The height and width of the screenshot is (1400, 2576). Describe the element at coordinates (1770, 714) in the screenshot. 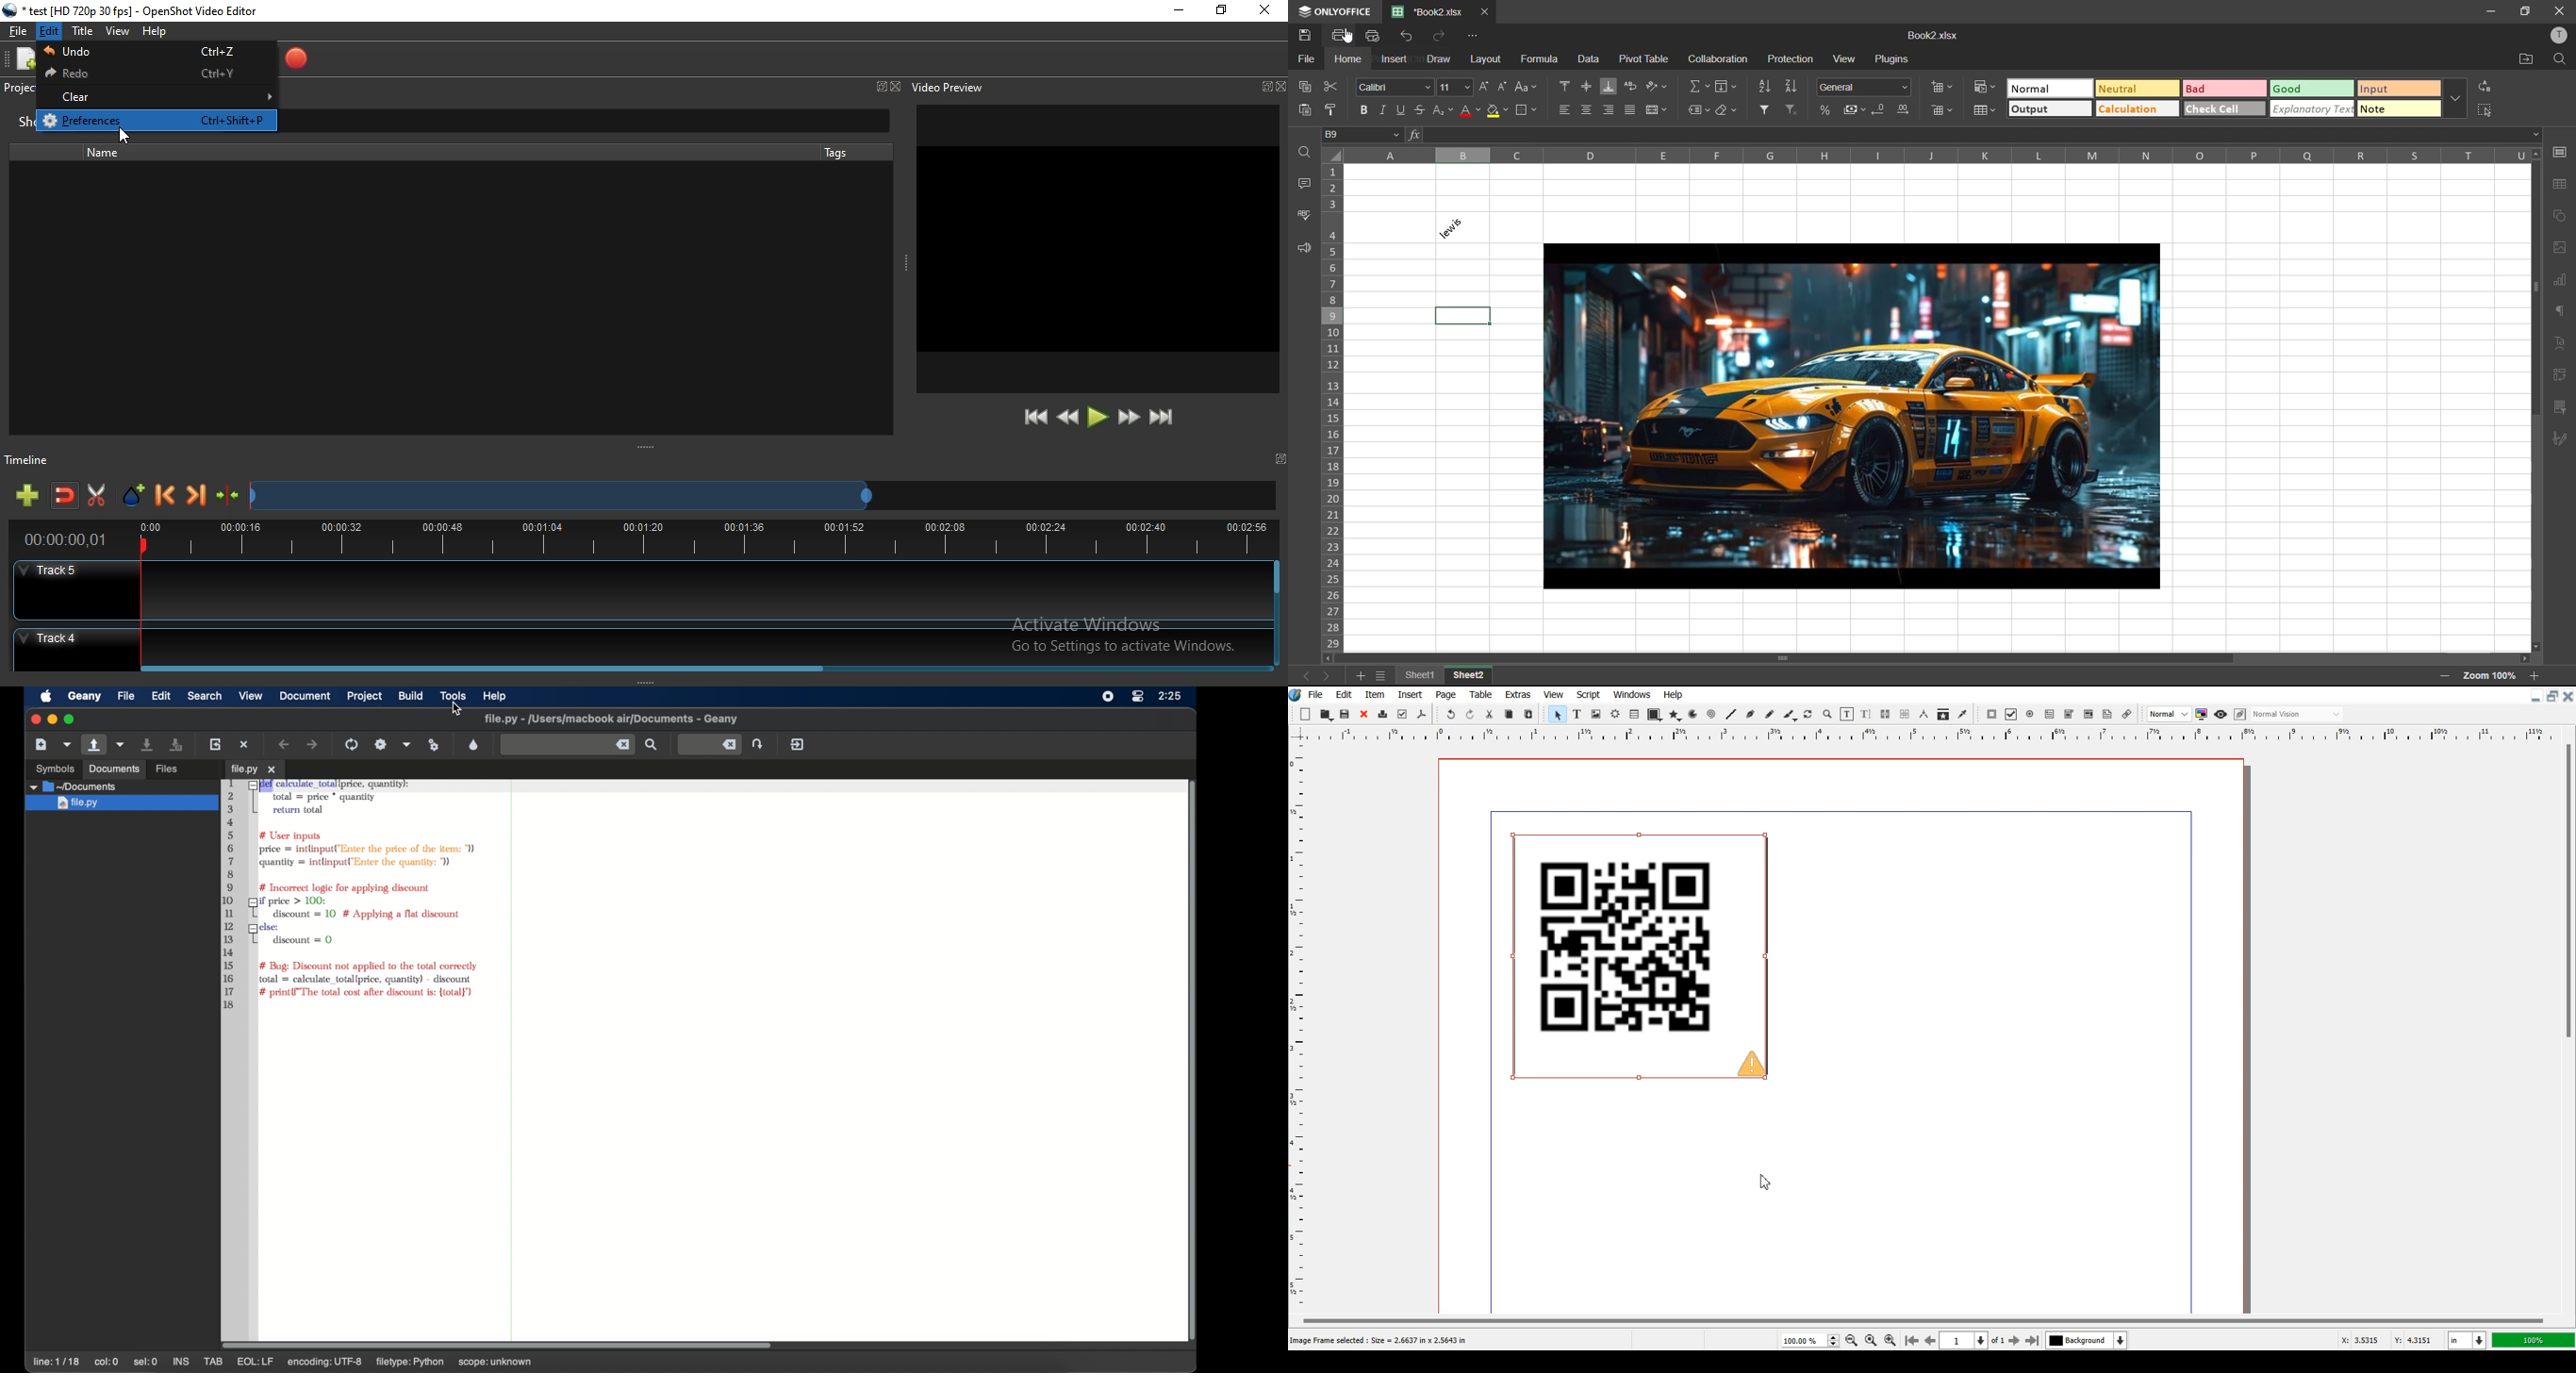

I see `Freehand Line` at that location.